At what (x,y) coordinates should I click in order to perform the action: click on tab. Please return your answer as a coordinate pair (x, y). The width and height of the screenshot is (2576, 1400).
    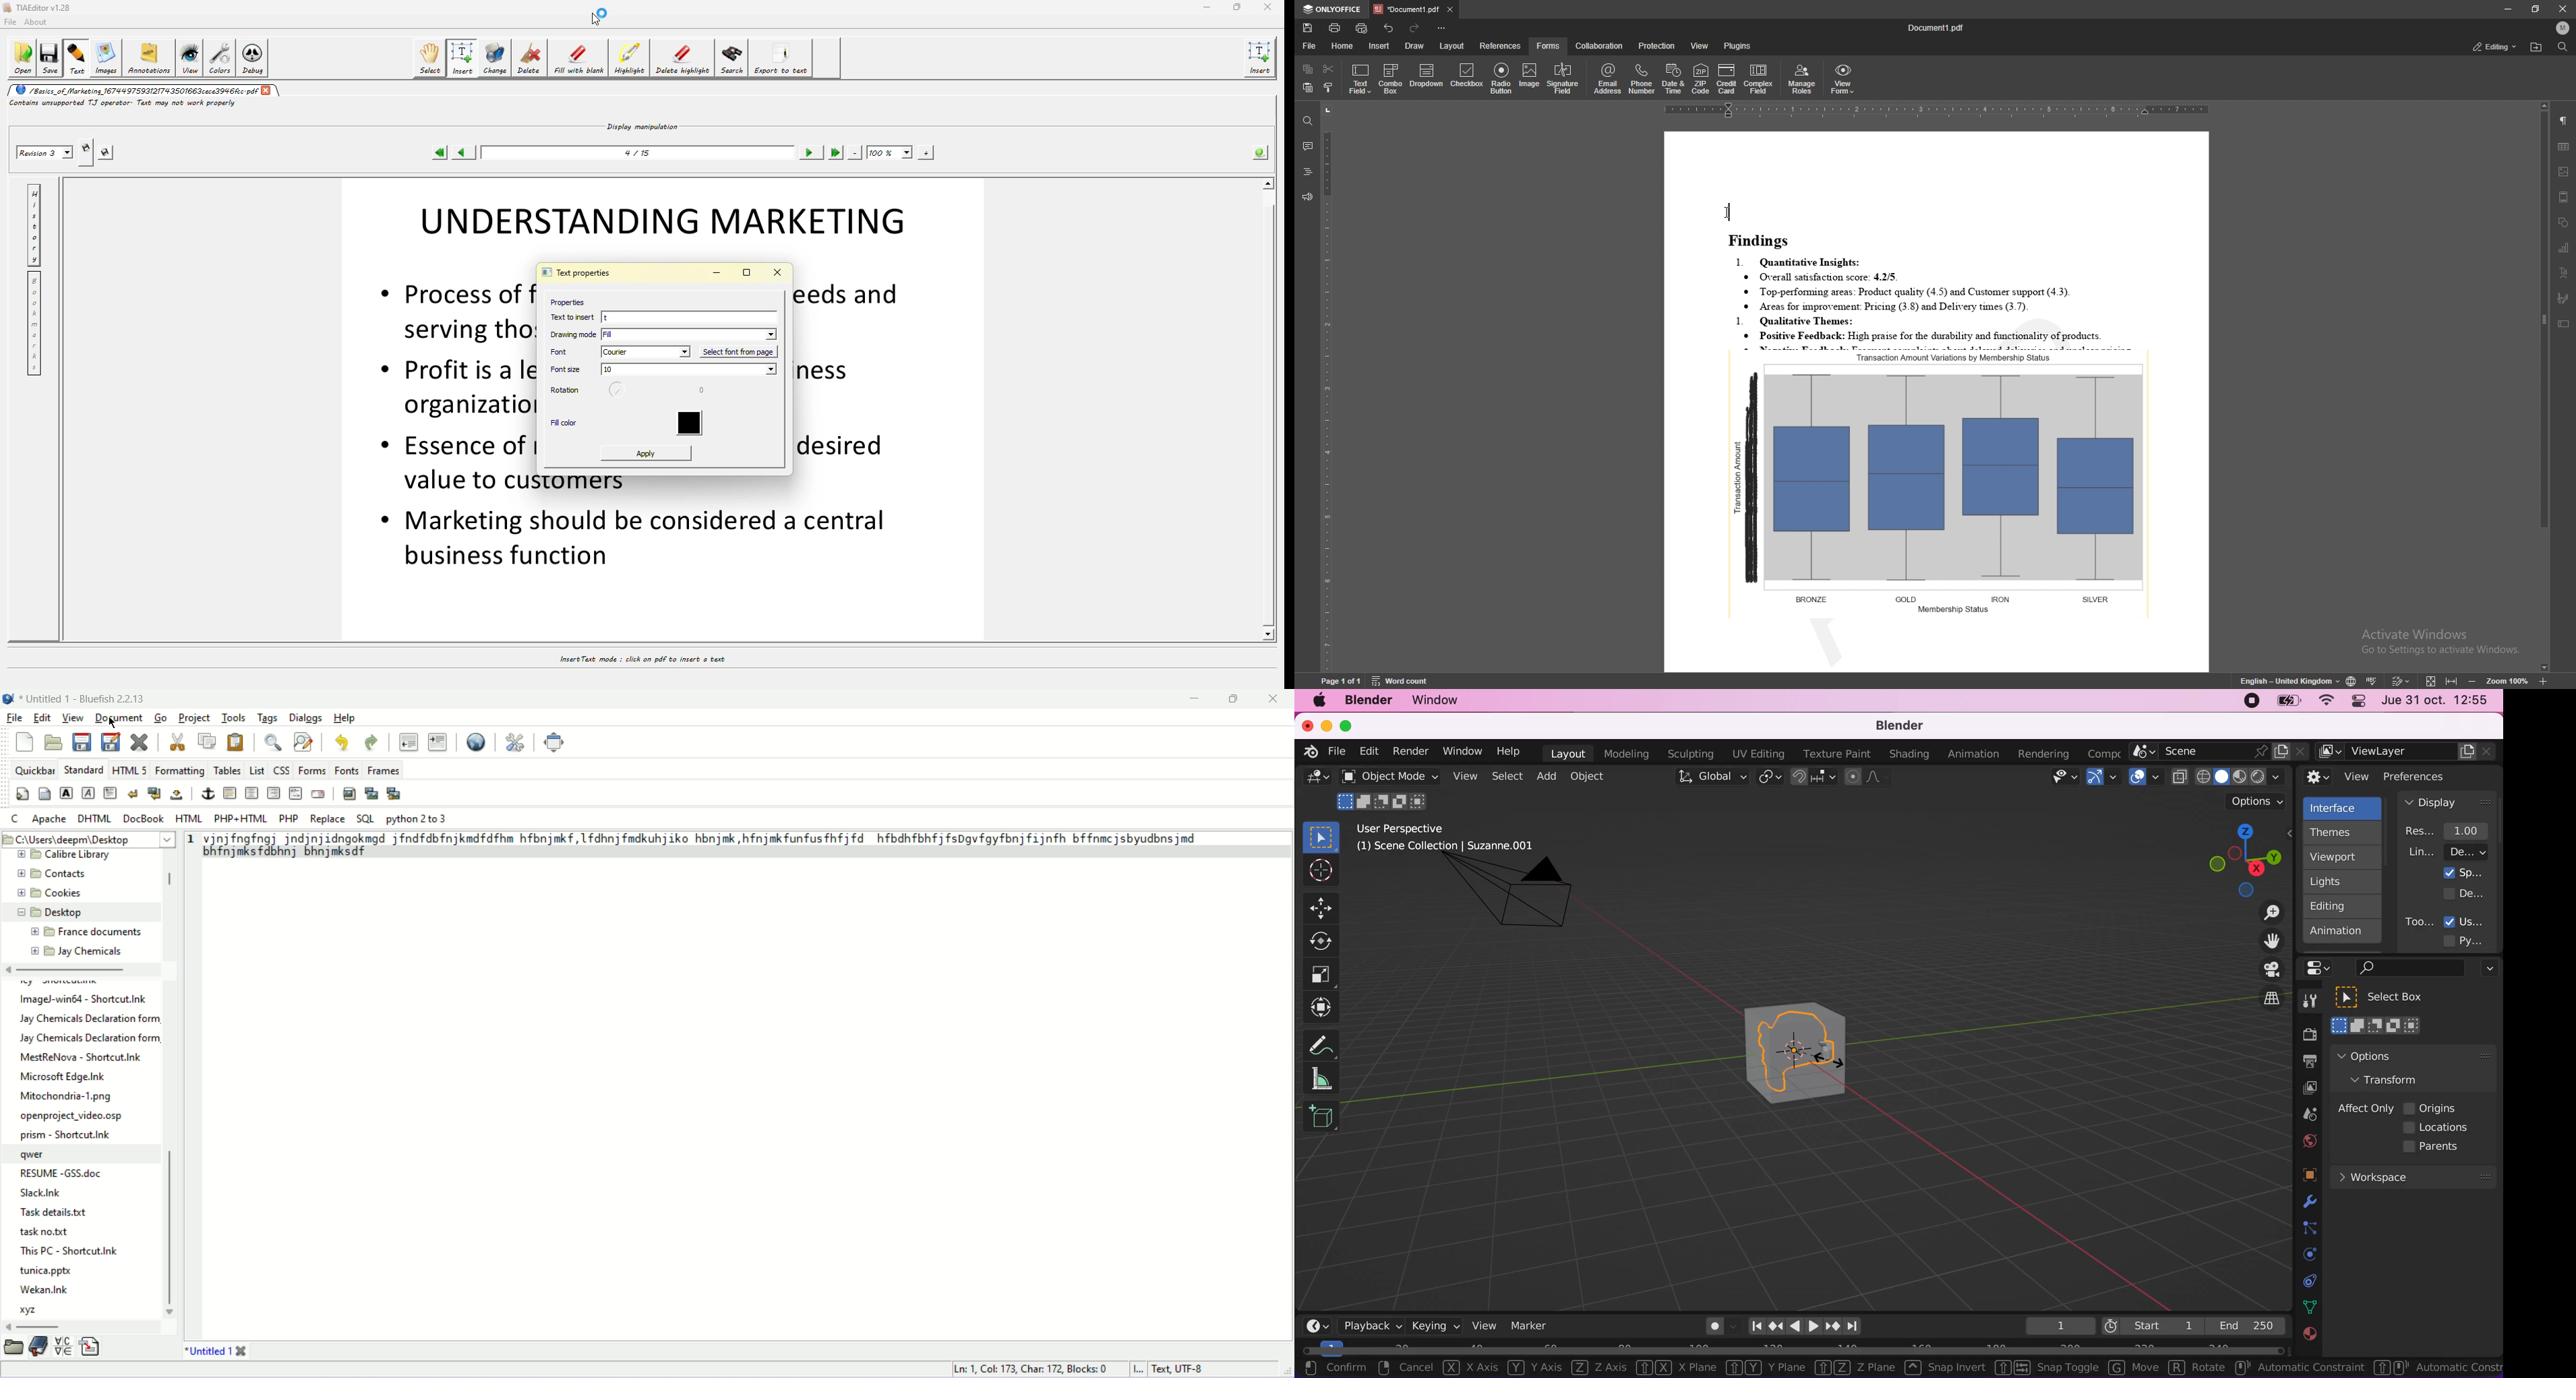
    Looking at the image, I should click on (1406, 9).